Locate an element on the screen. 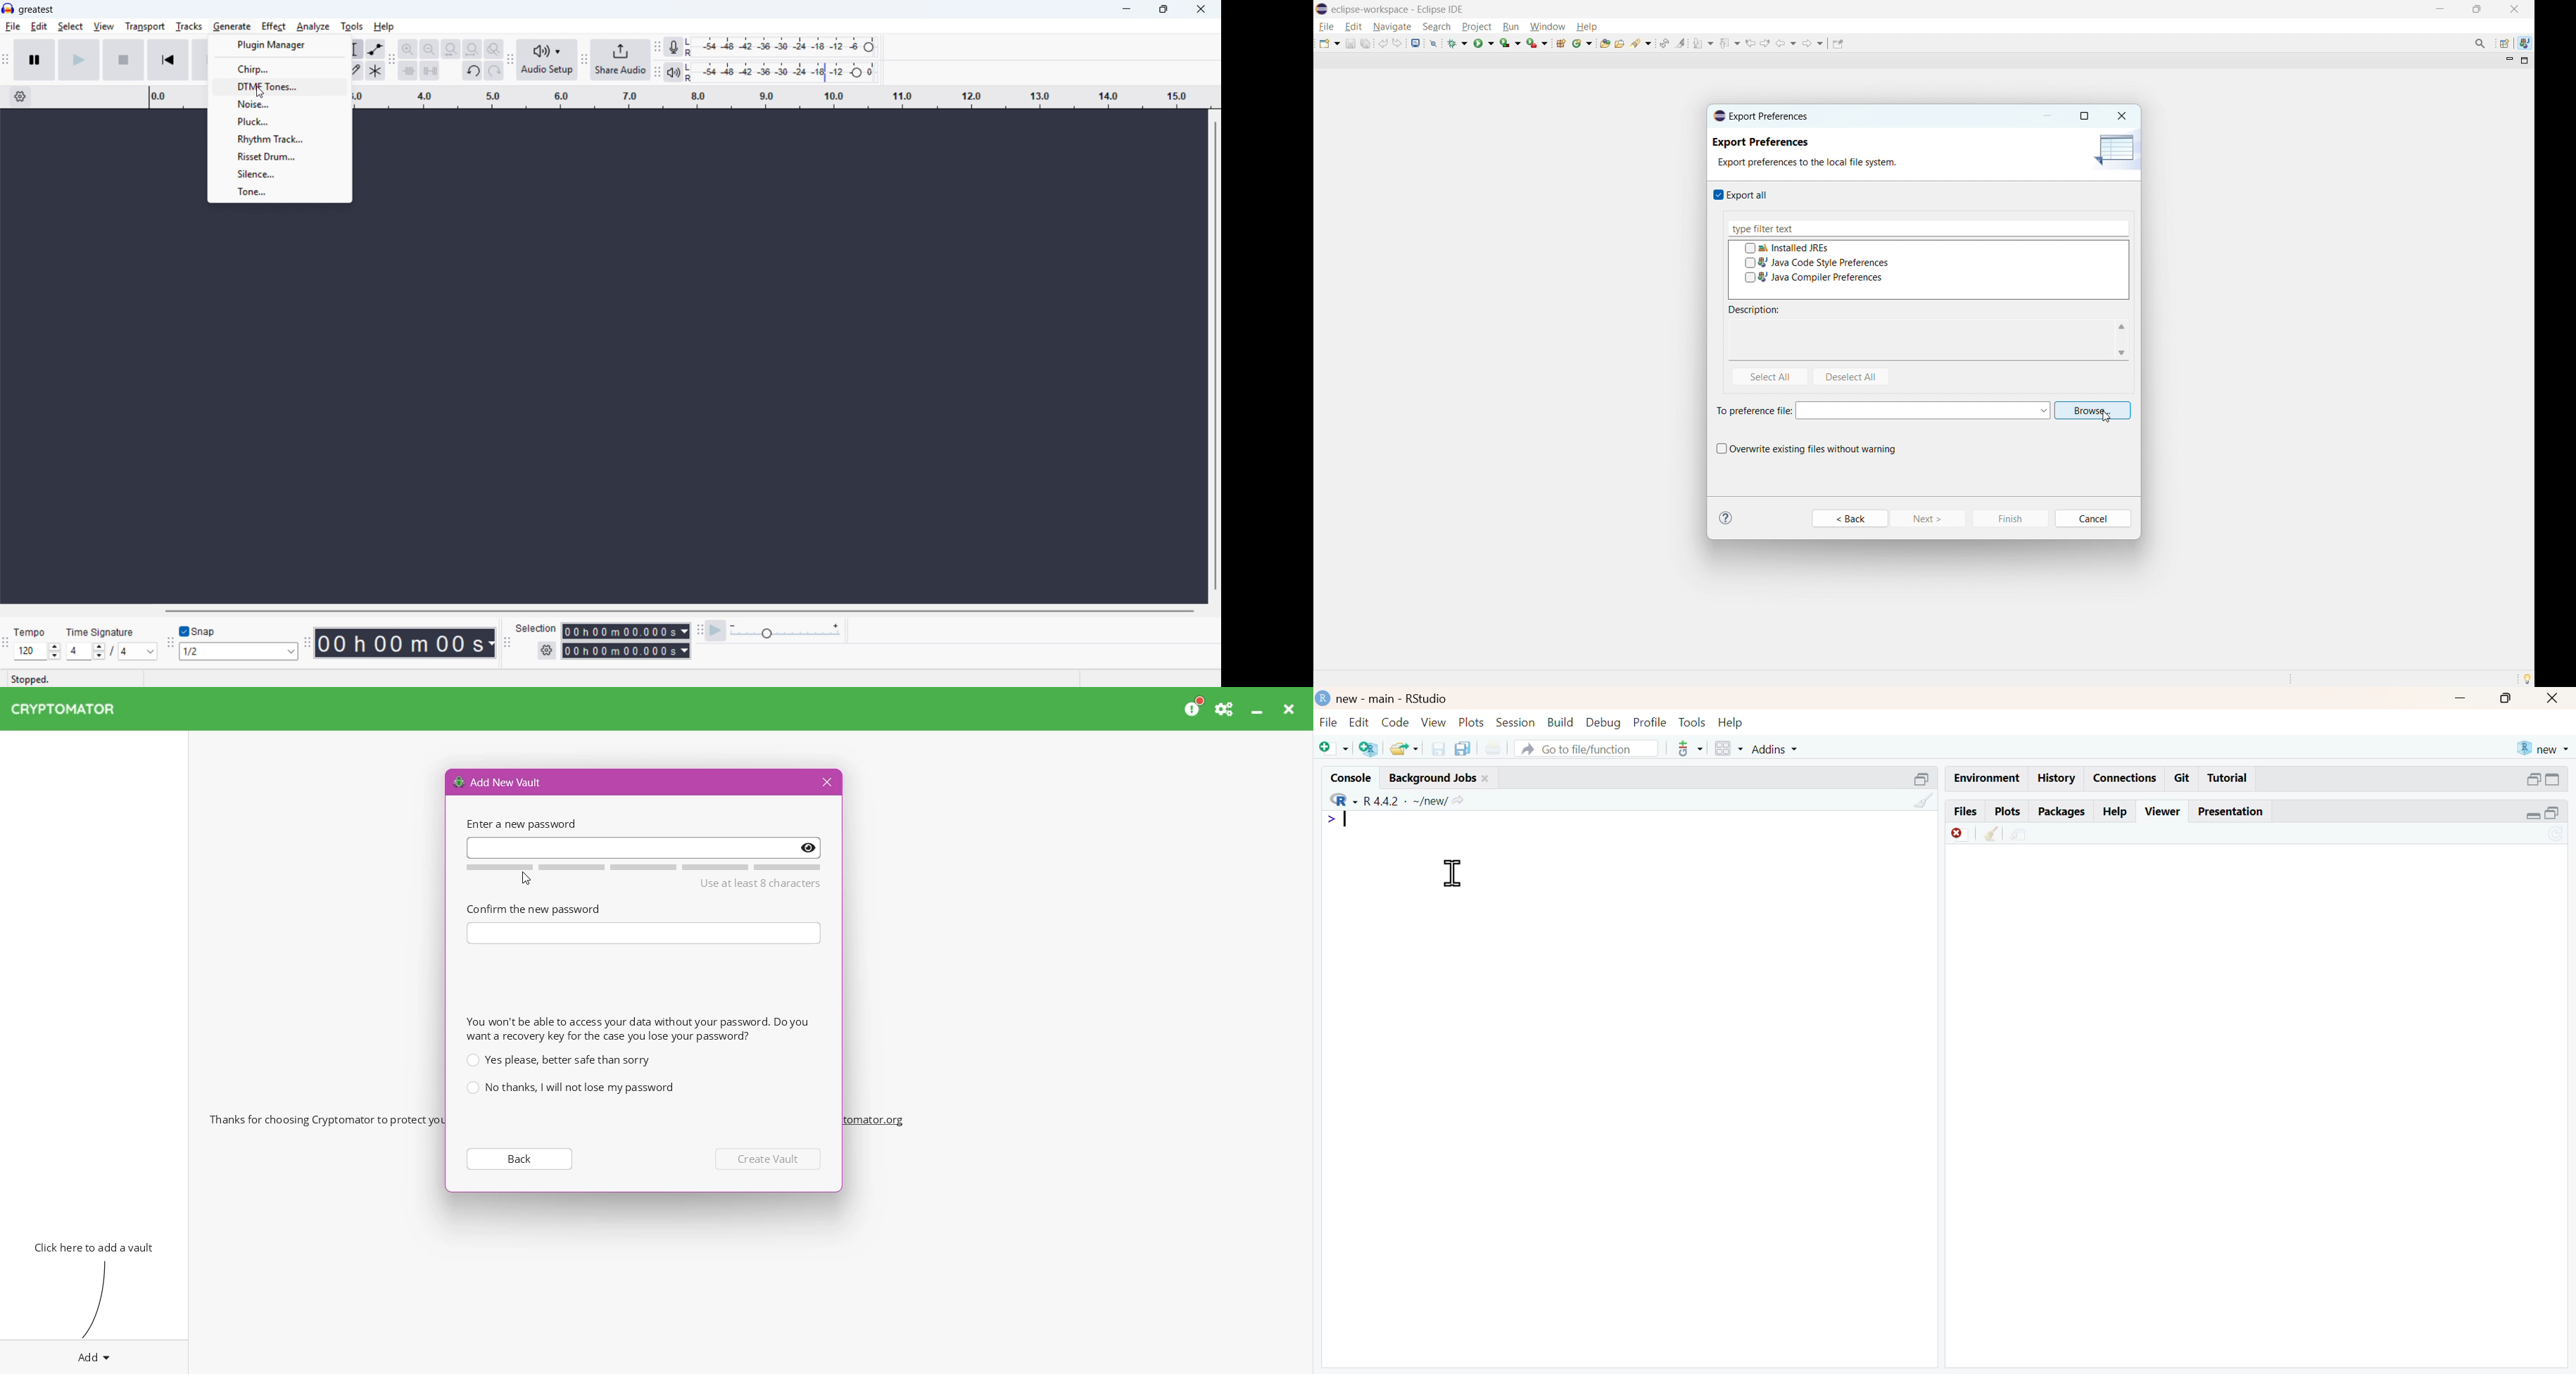  Toggle snap  is located at coordinates (197, 631).